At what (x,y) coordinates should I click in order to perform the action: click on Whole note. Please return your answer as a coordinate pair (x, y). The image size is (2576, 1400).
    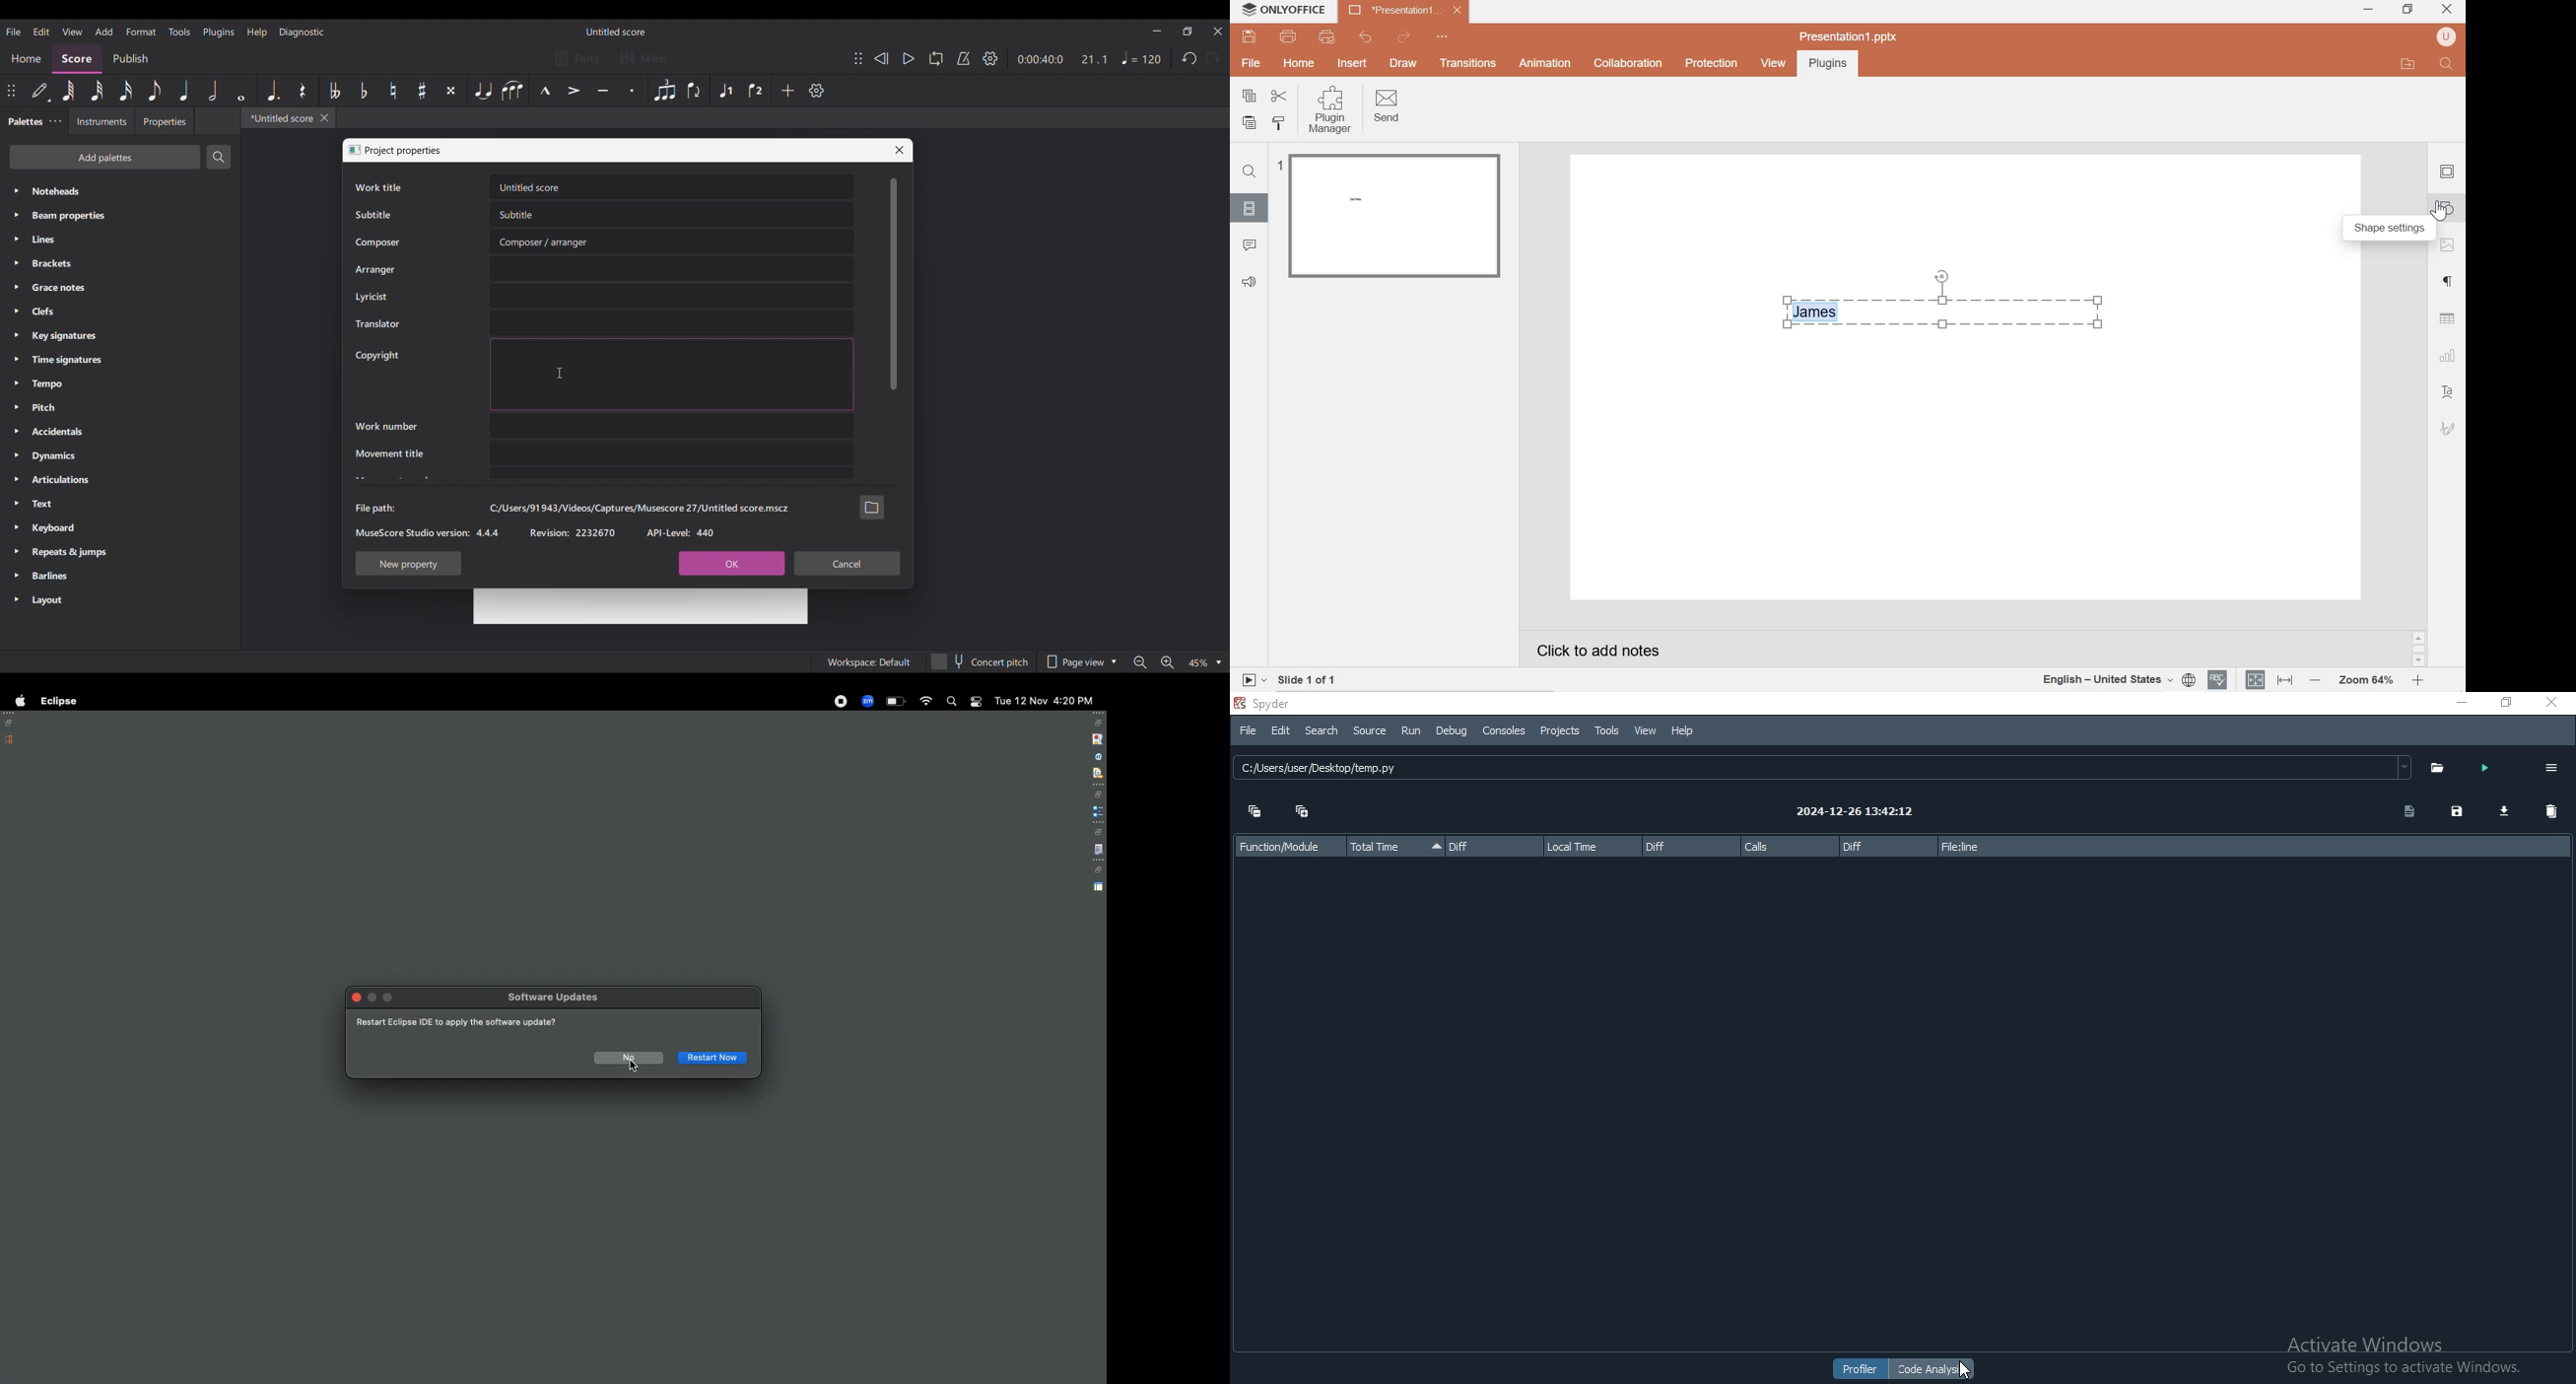
    Looking at the image, I should click on (241, 90).